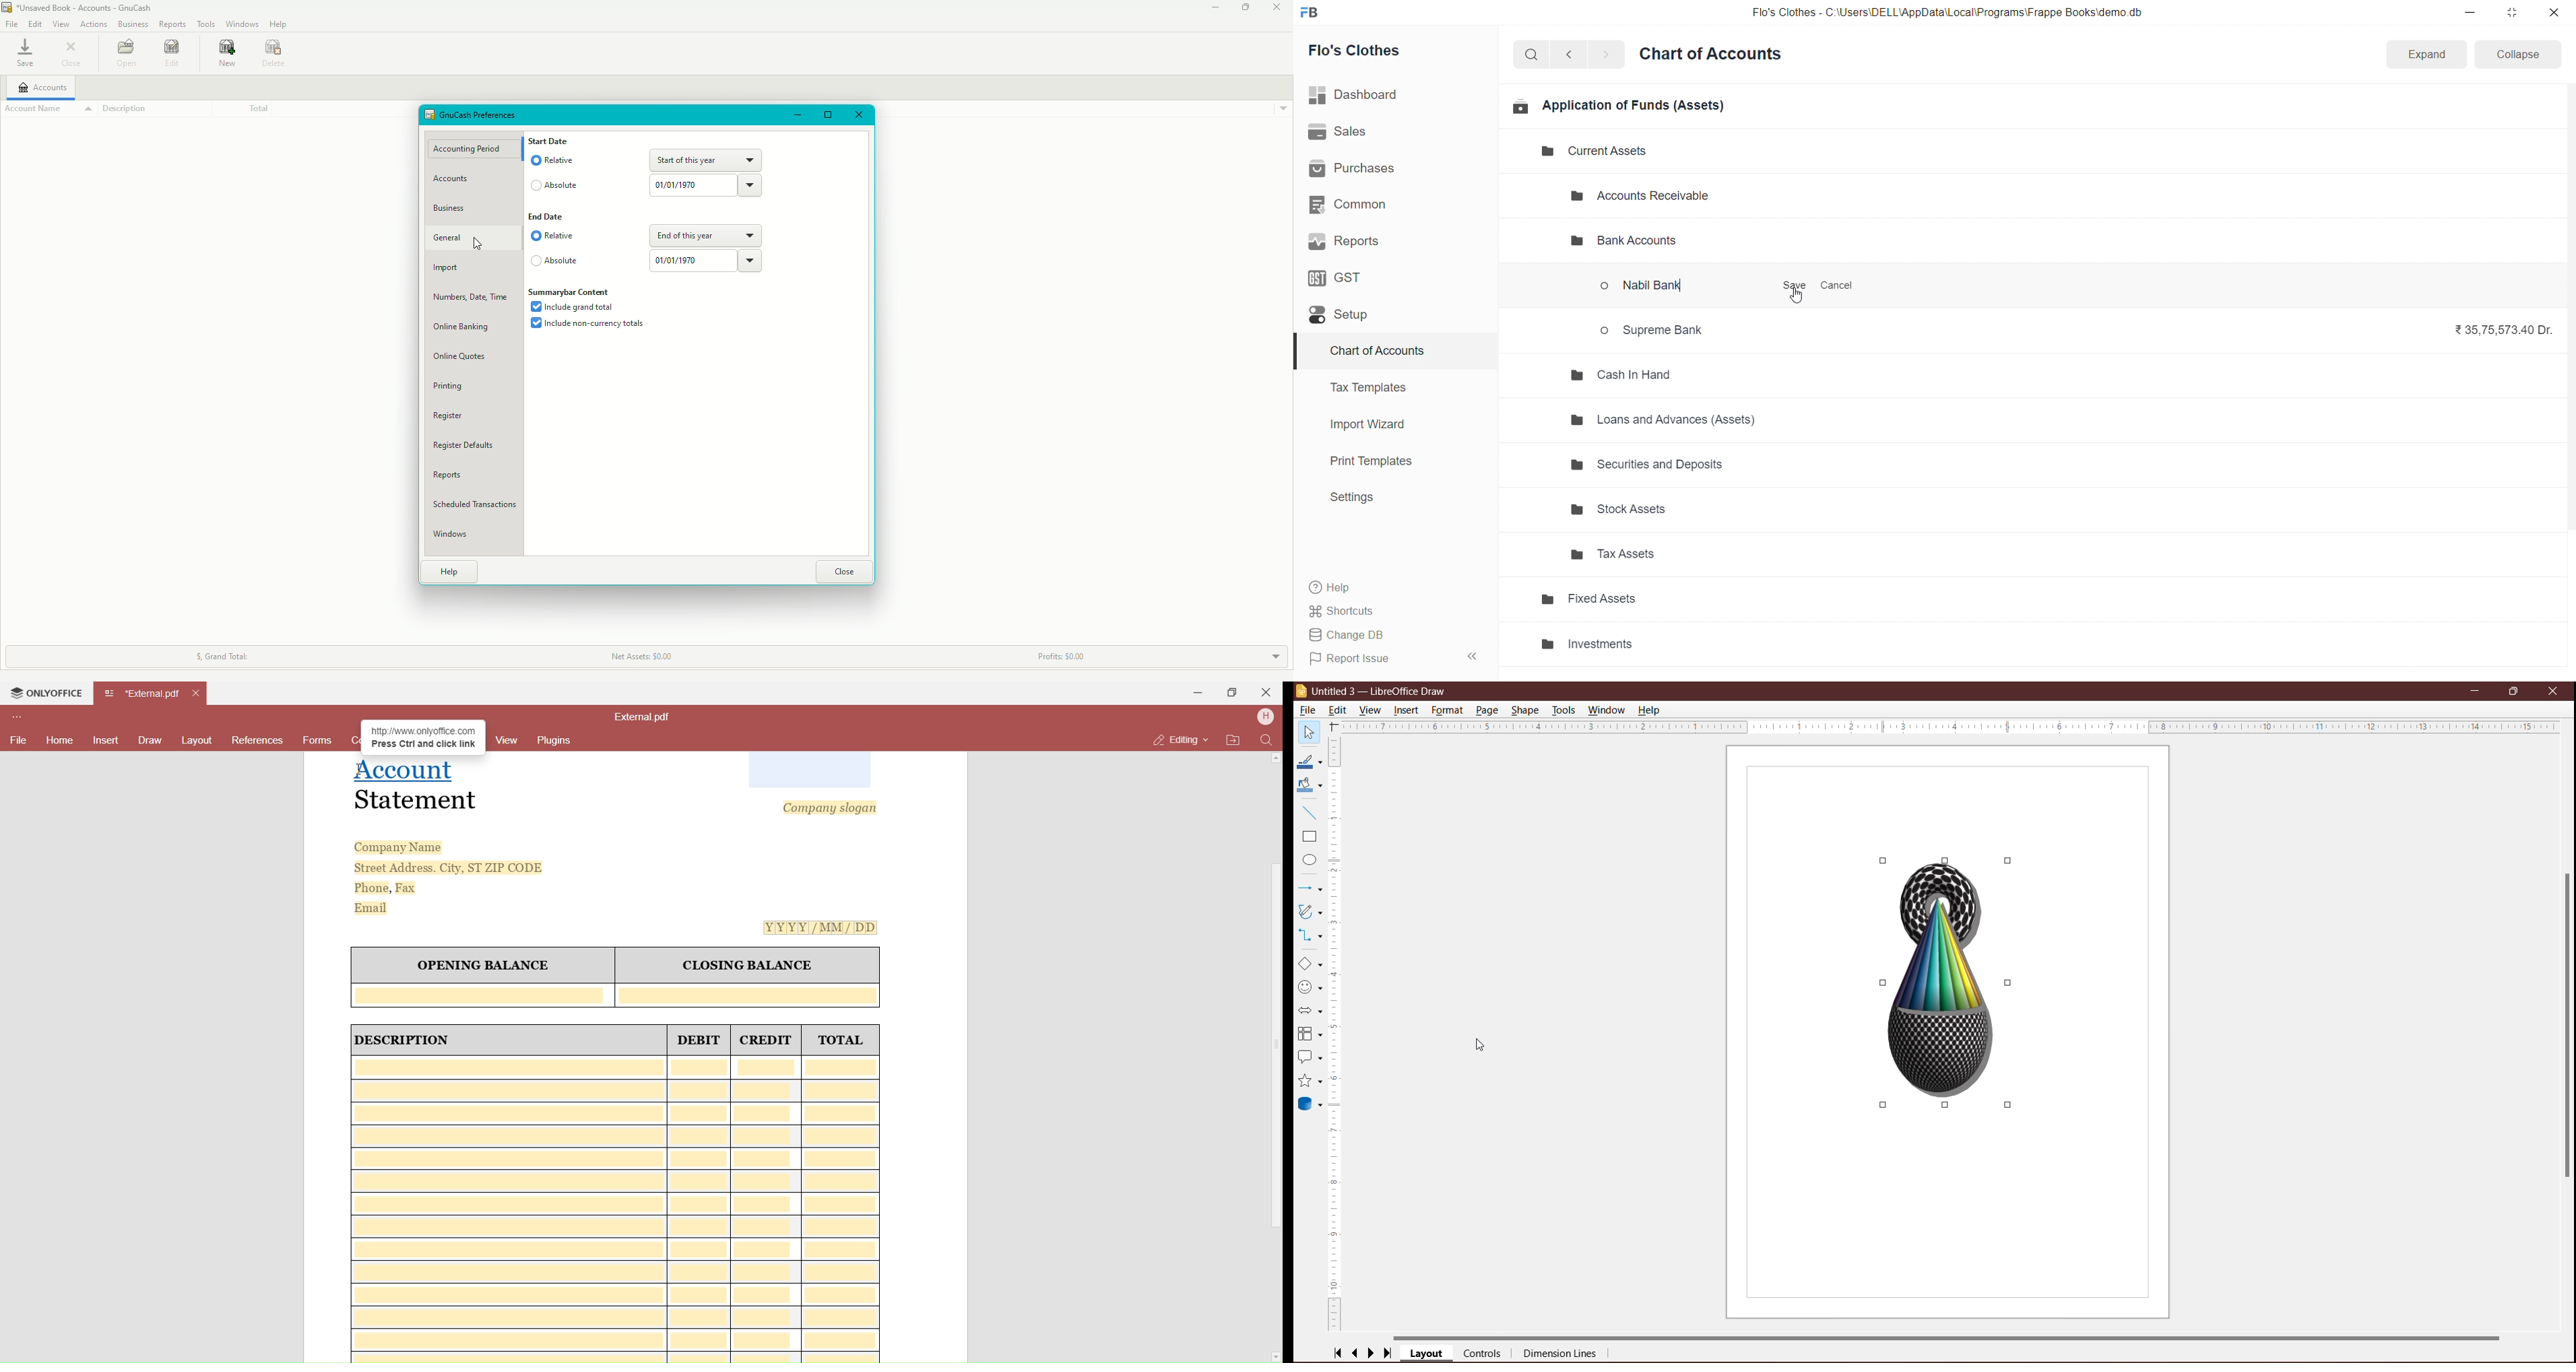  I want to click on Current Assets, so click(1583, 152).